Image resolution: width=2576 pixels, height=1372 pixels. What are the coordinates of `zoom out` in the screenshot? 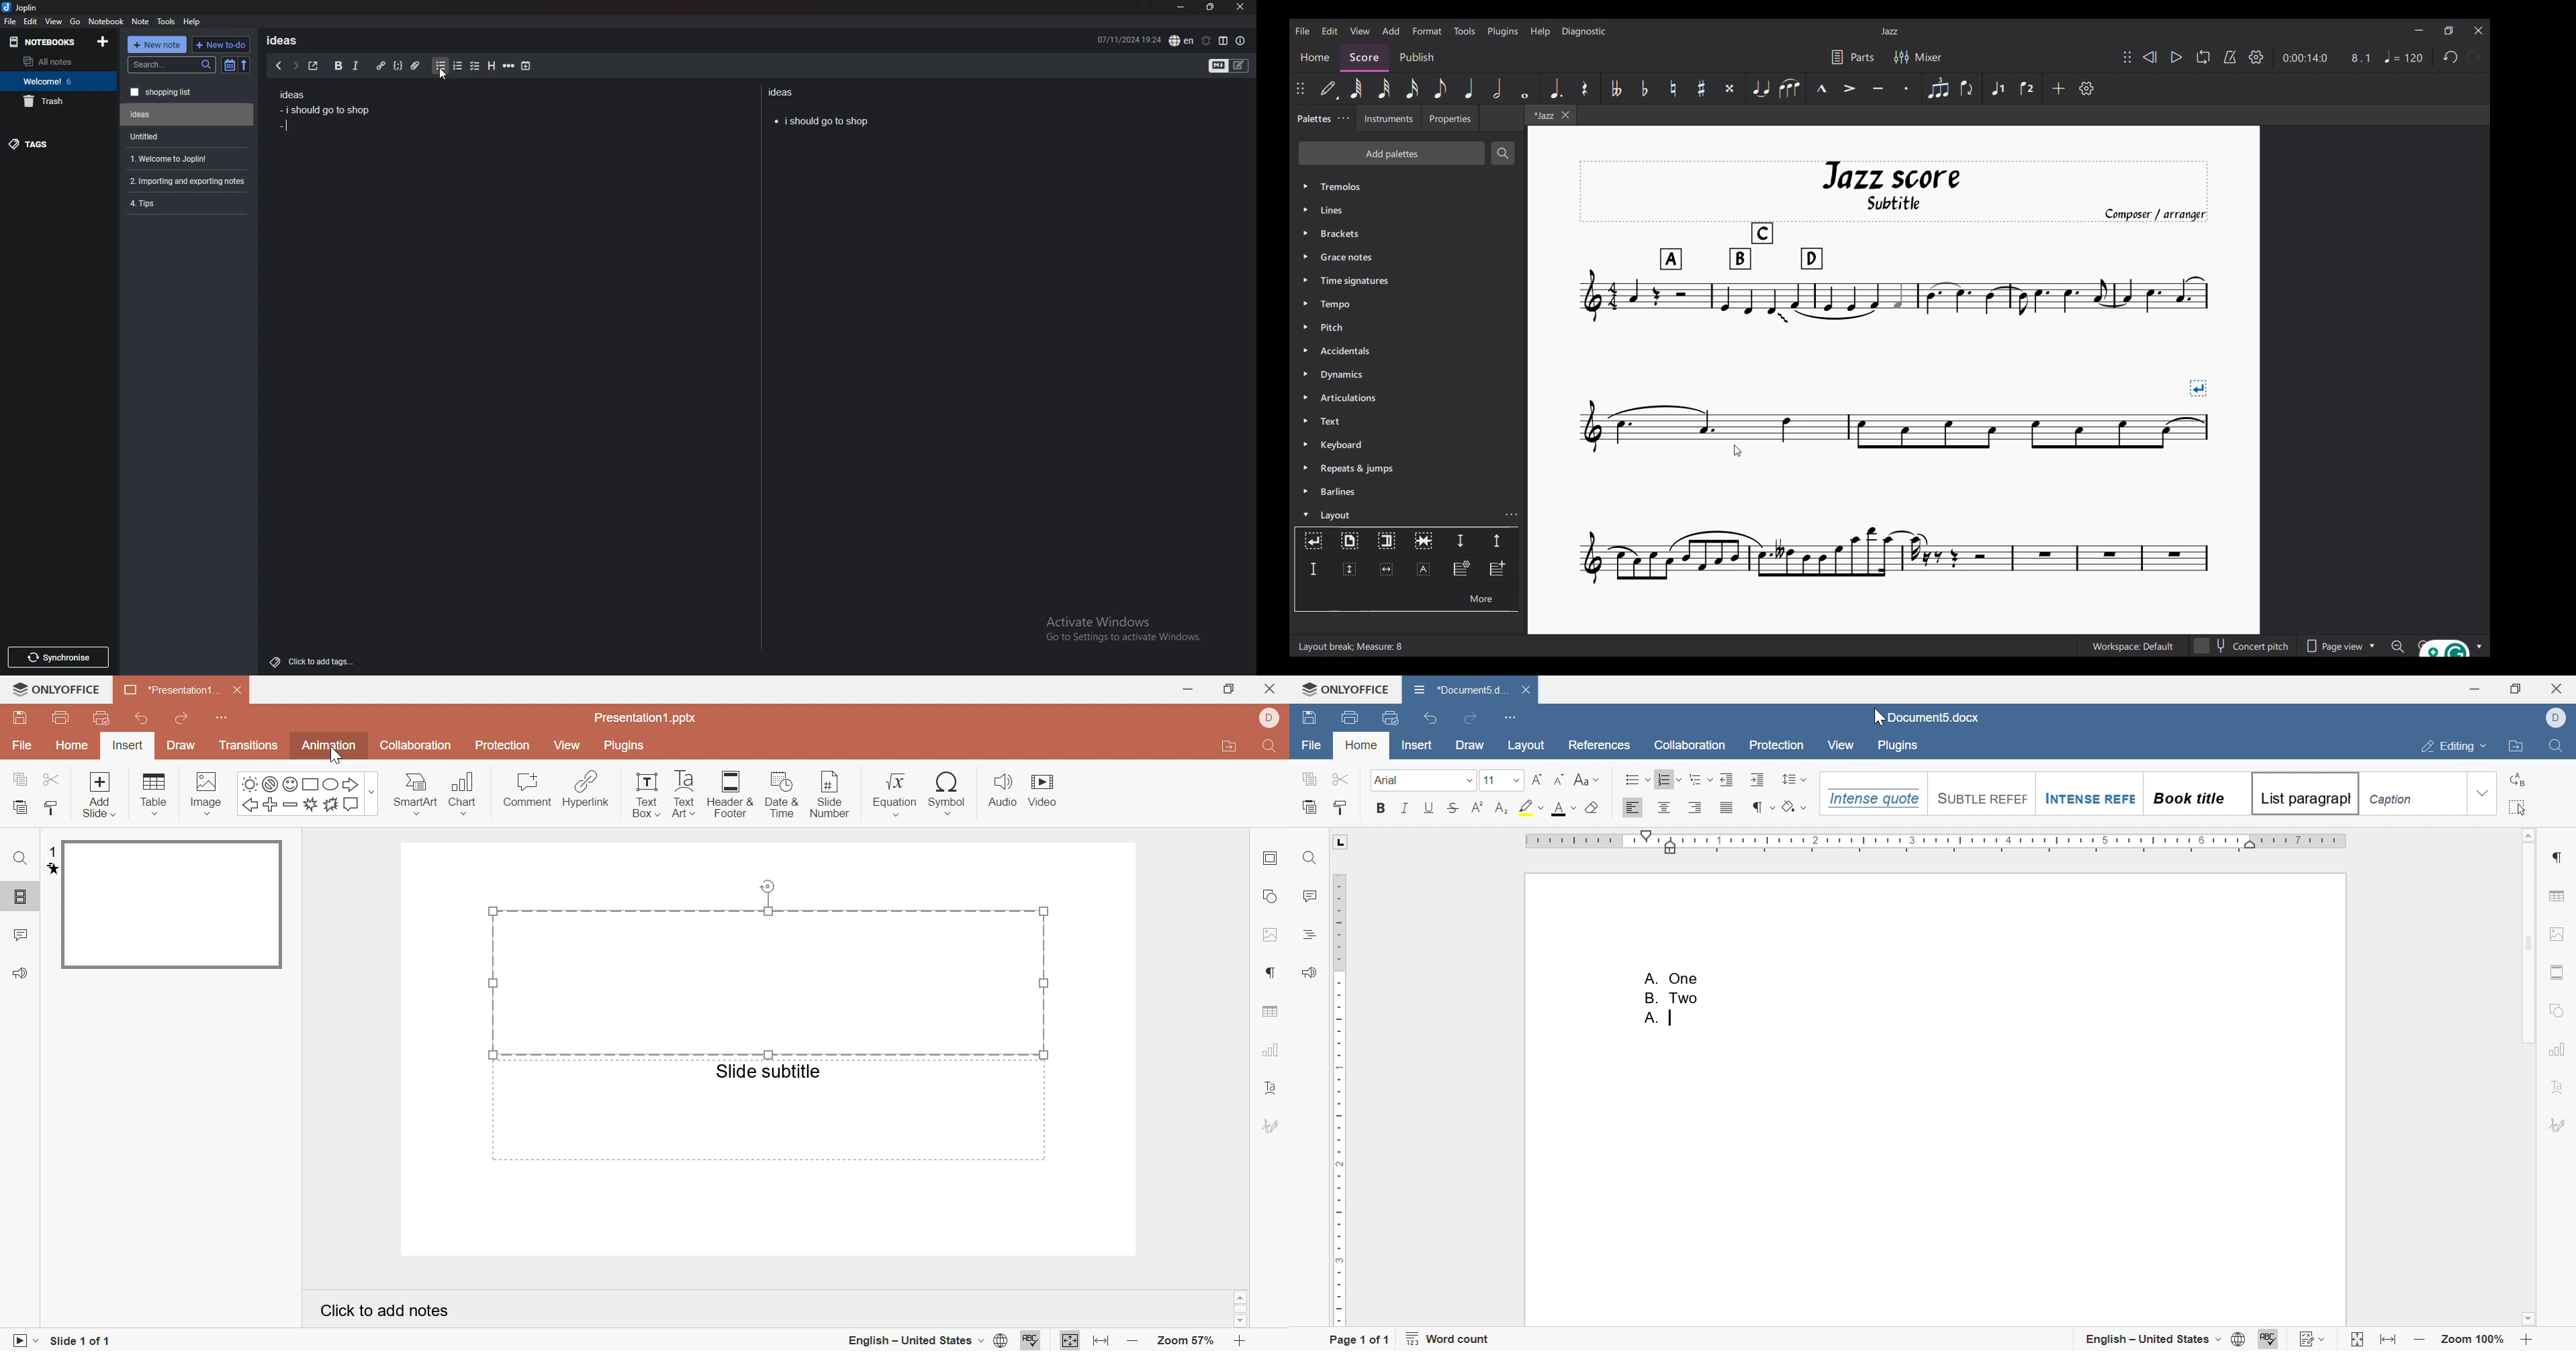 It's located at (1134, 1342).